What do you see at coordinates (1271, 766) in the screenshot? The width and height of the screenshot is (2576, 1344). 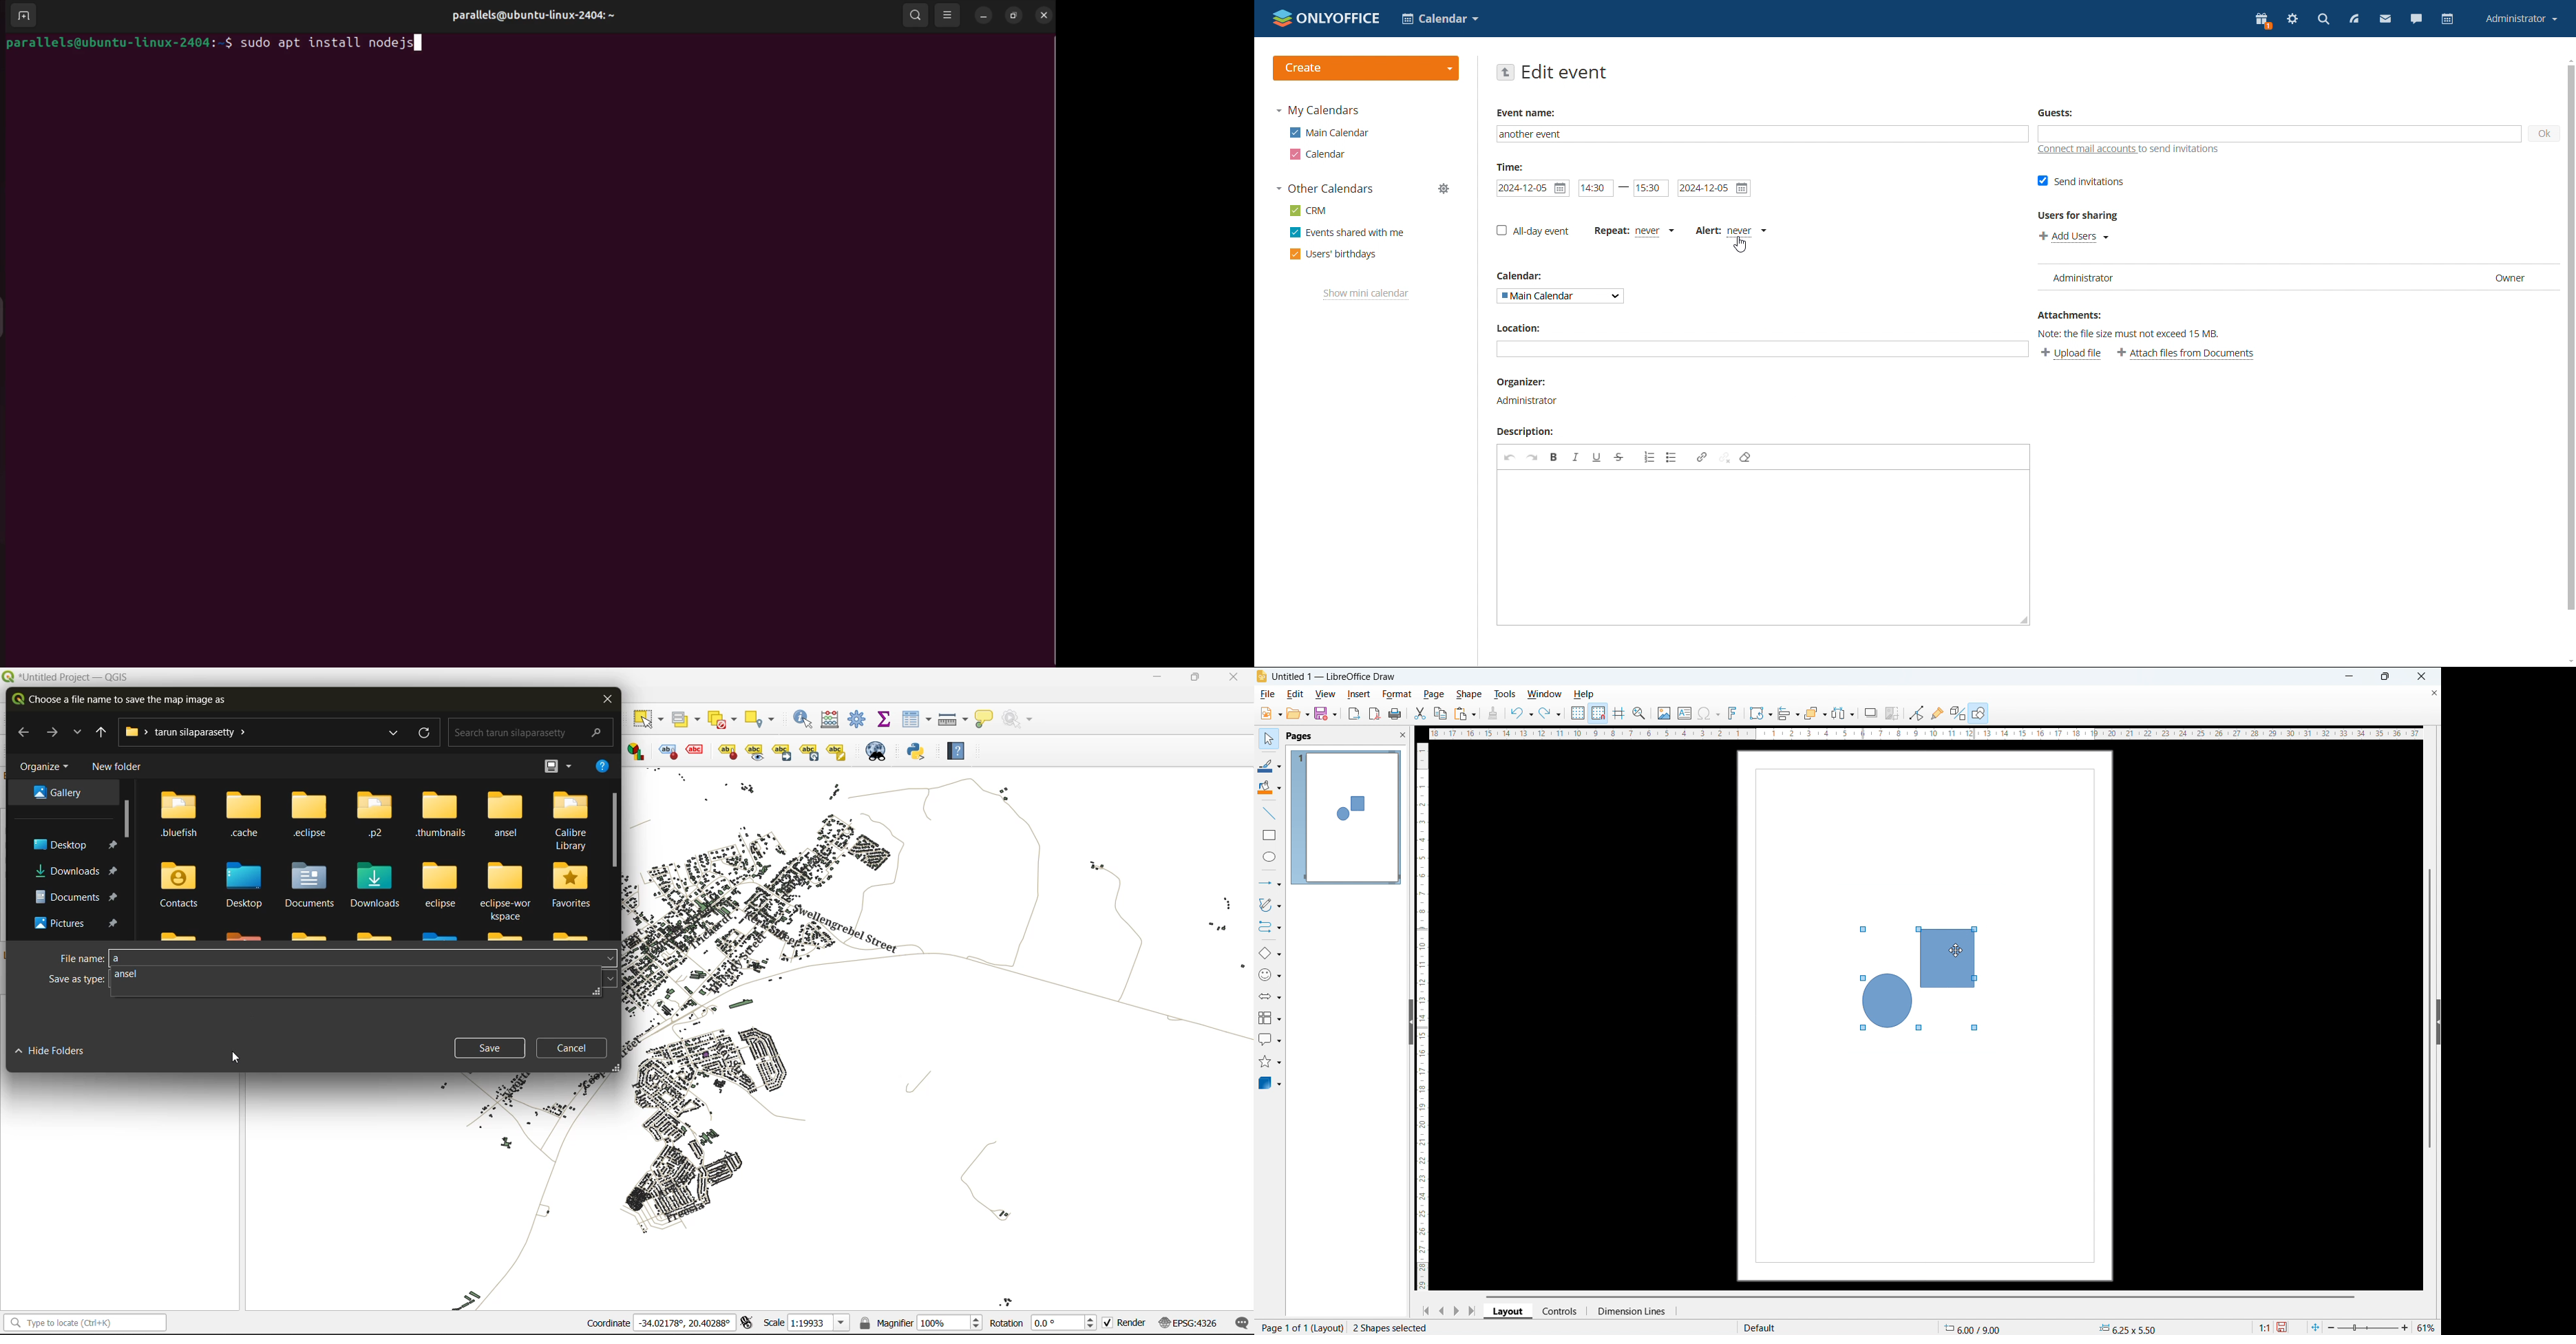 I see `line color` at bounding box center [1271, 766].